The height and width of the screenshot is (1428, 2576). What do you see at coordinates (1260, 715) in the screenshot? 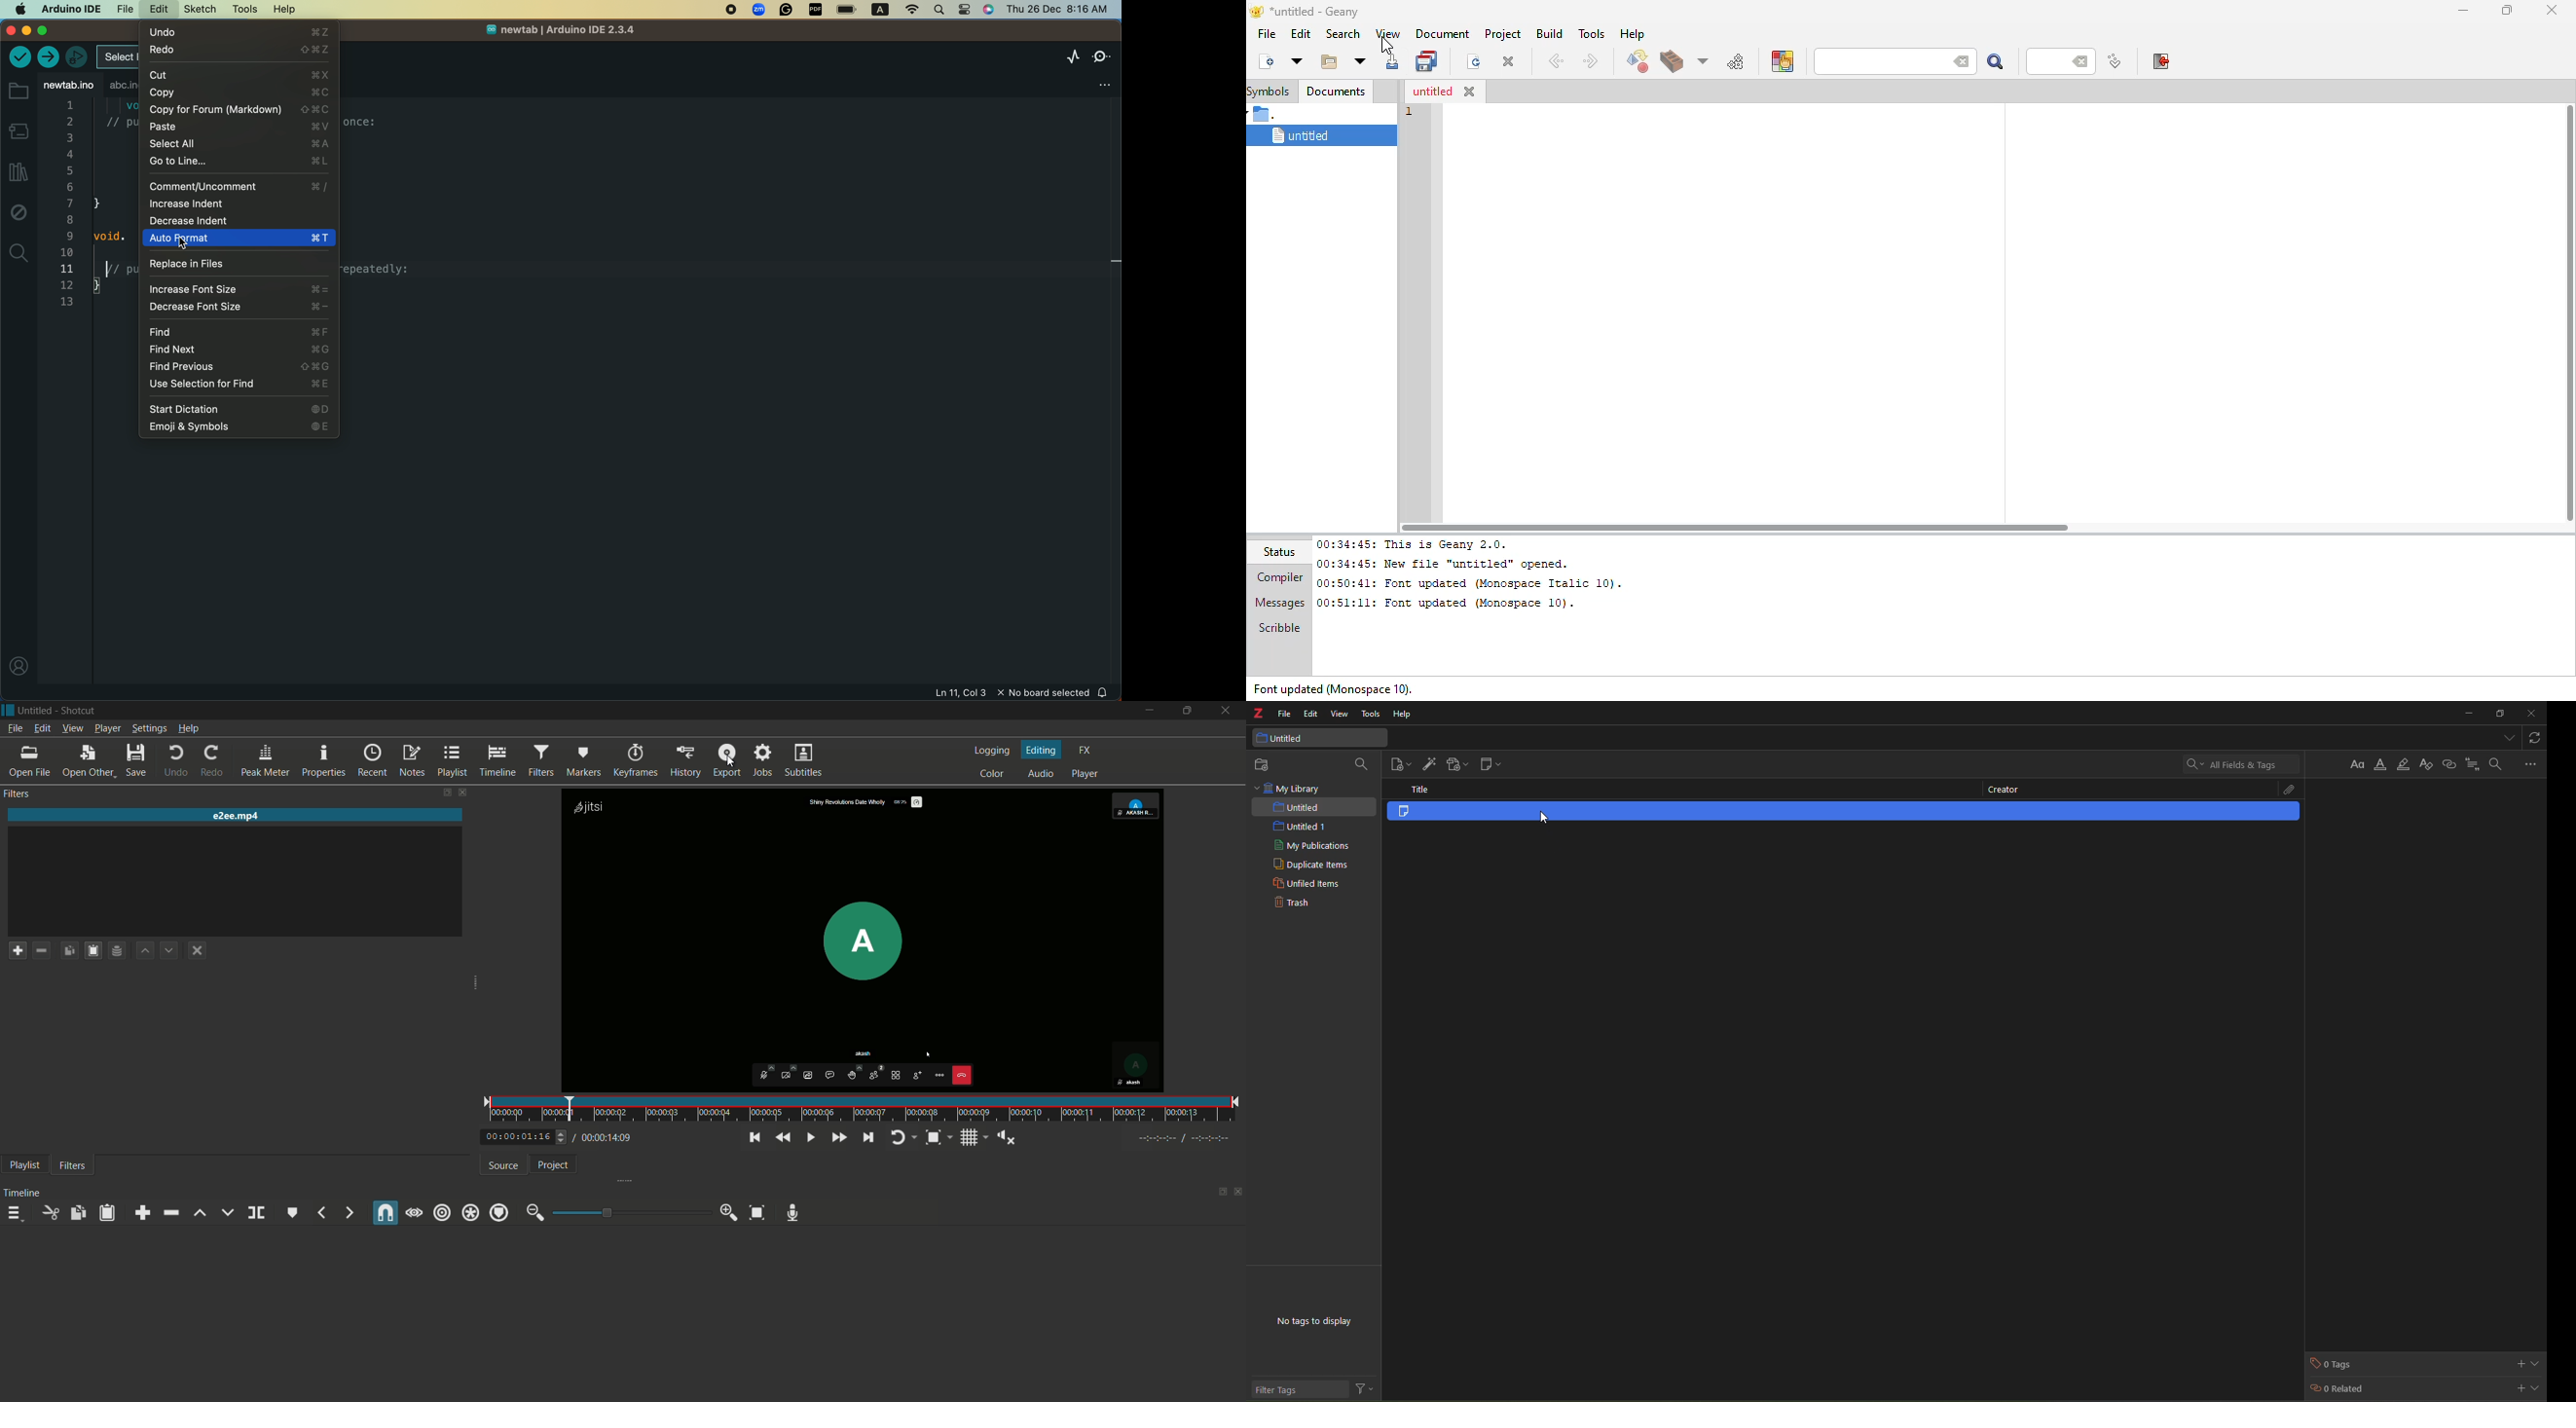
I see `z` at bounding box center [1260, 715].